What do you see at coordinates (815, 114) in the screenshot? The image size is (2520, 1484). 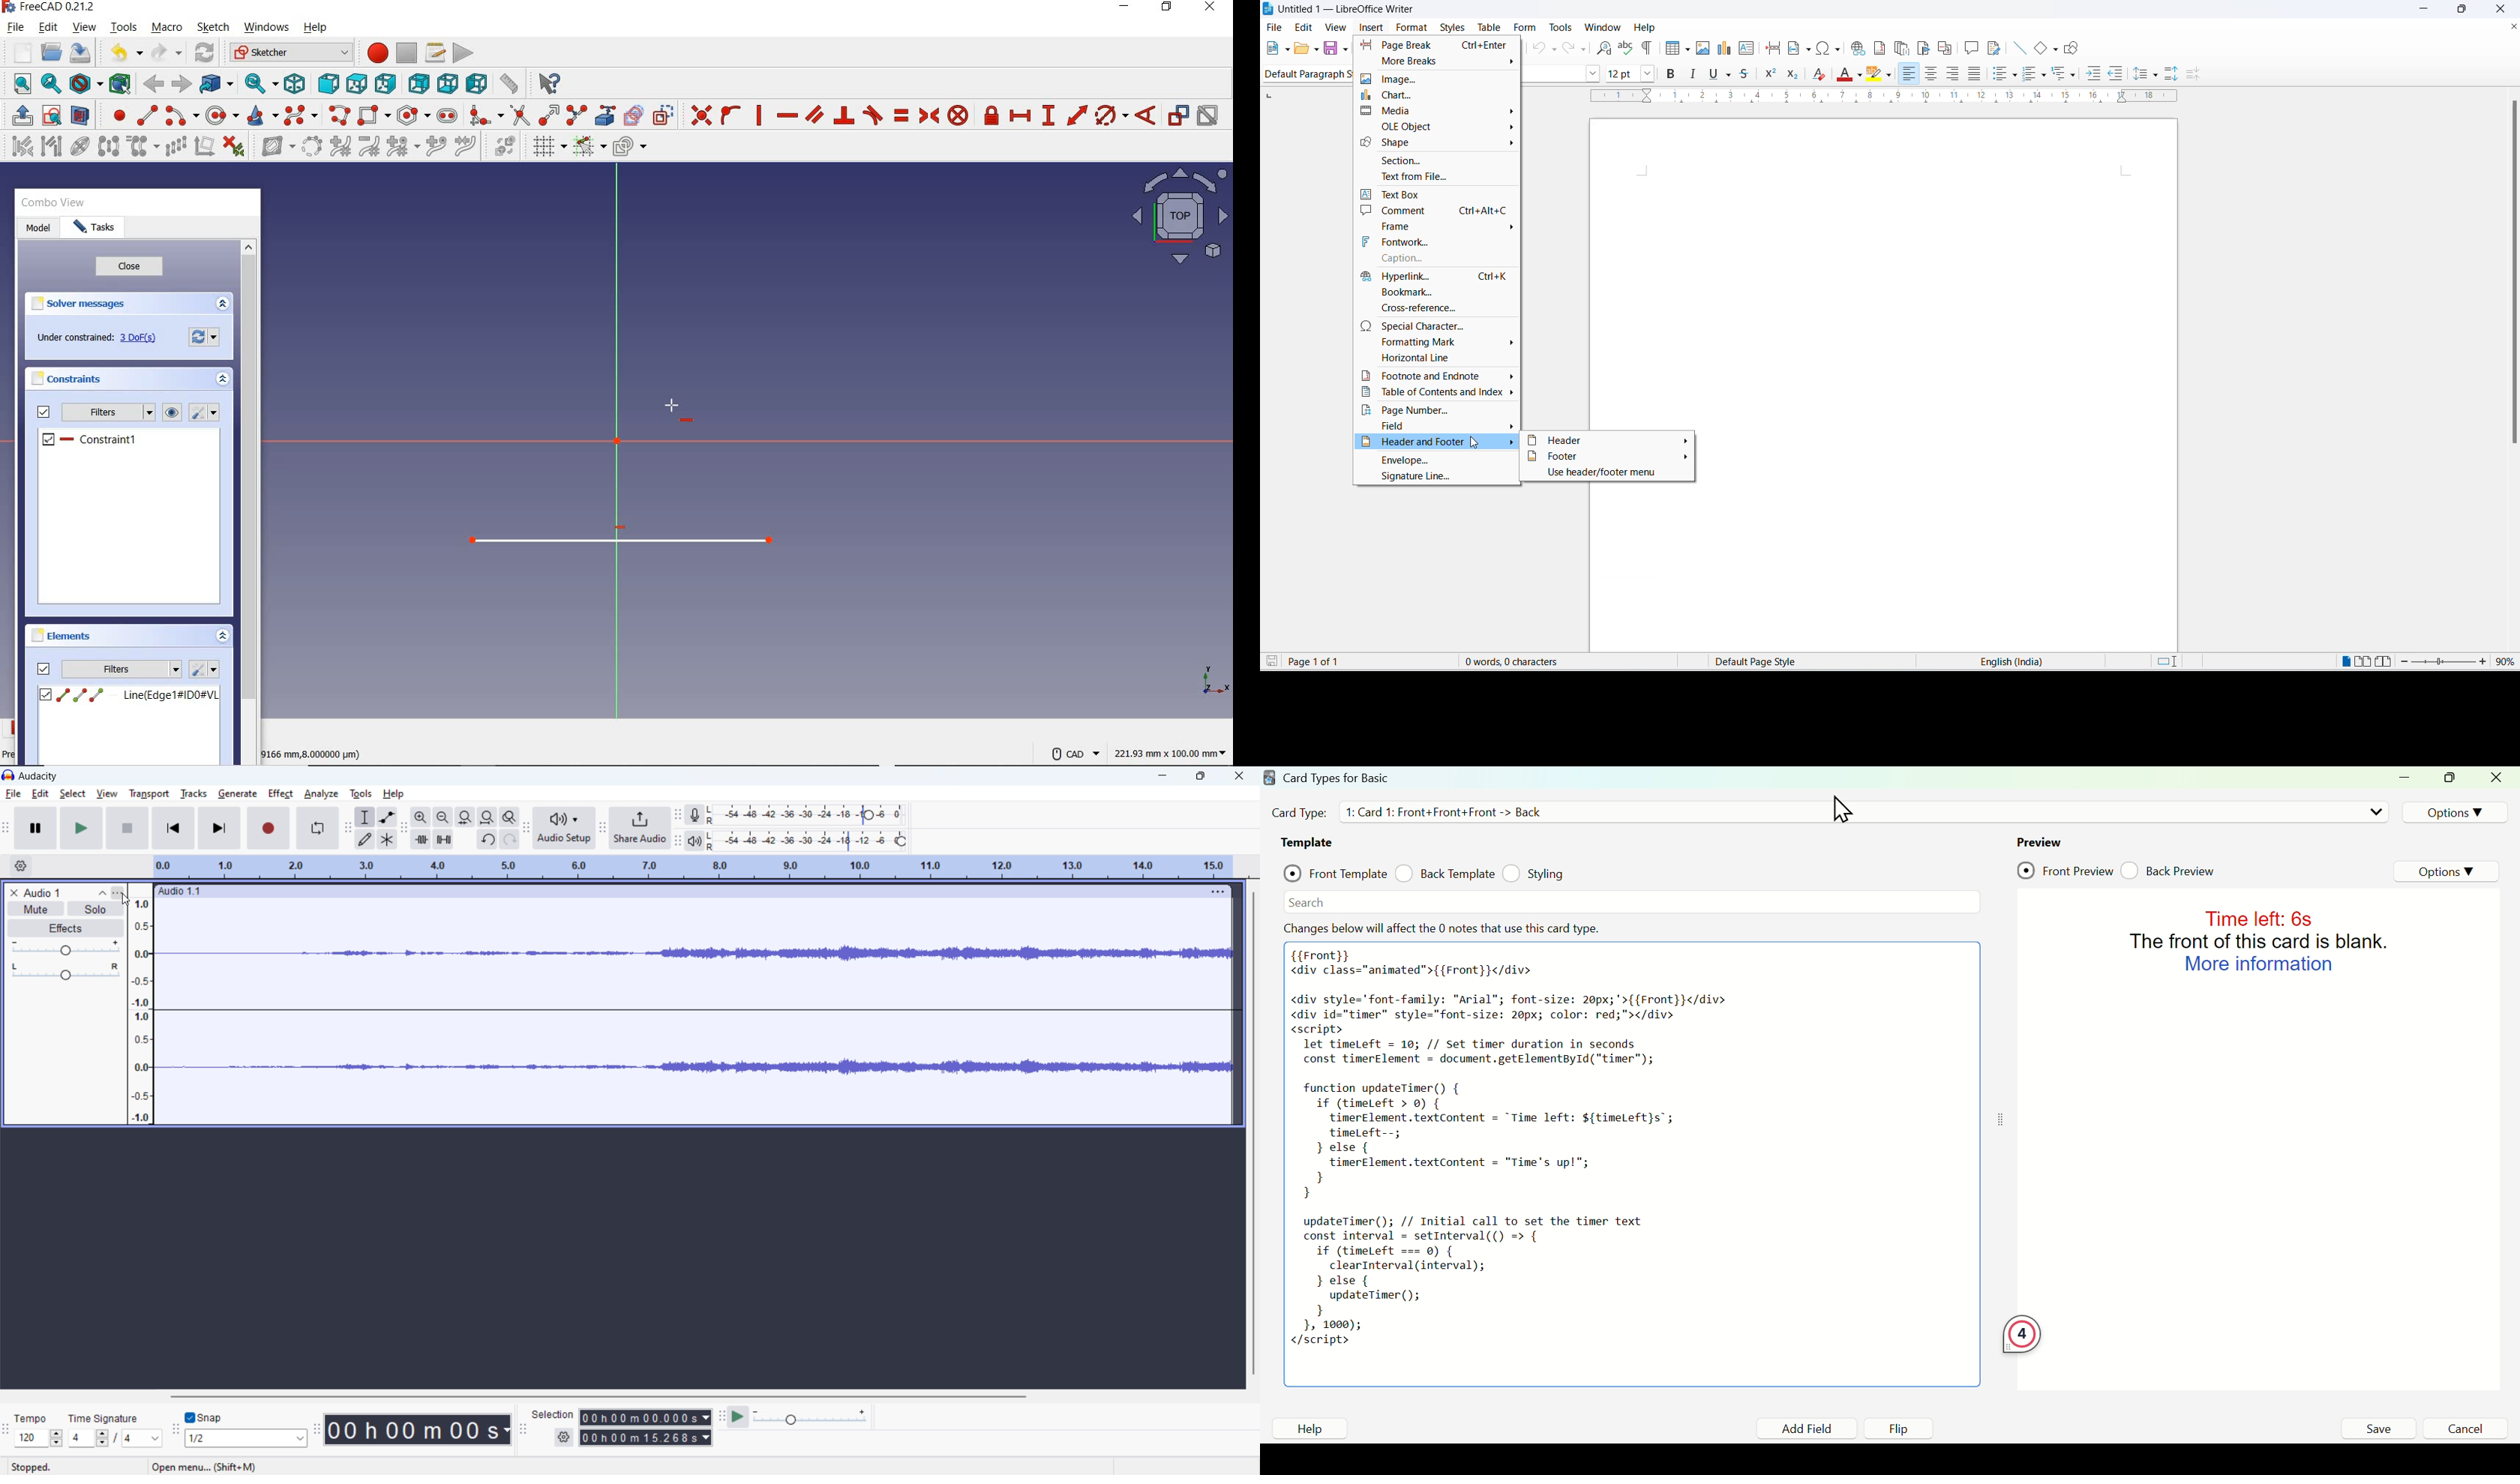 I see `CONSTRAIN PARALLEL` at bounding box center [815, 114].